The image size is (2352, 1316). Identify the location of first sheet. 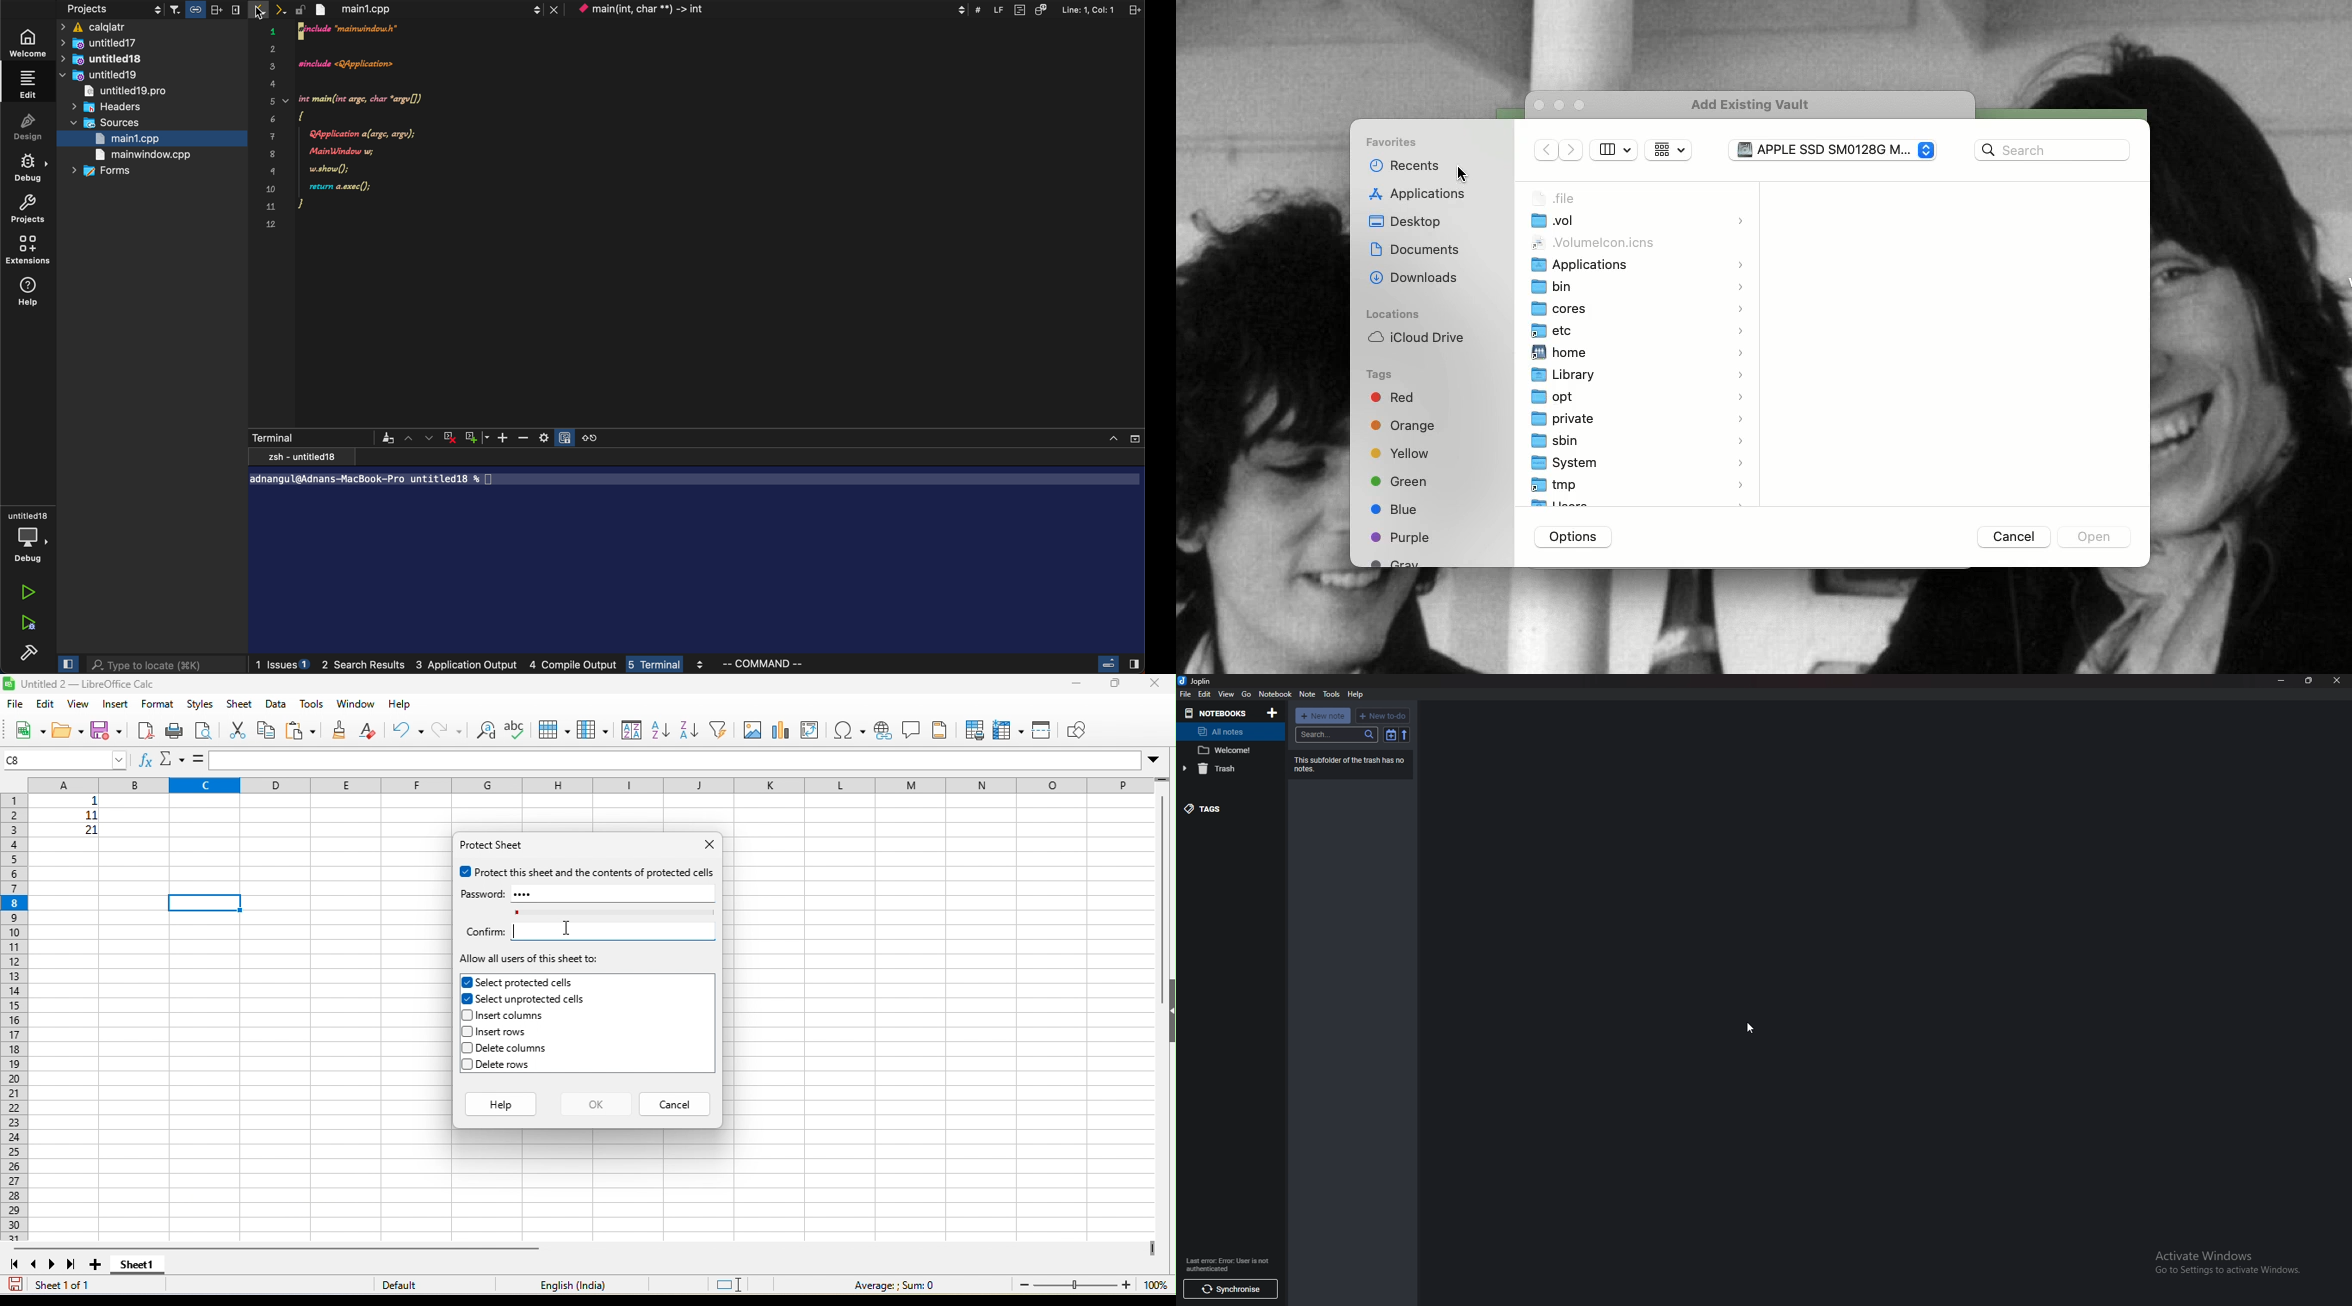
(16, 1264).